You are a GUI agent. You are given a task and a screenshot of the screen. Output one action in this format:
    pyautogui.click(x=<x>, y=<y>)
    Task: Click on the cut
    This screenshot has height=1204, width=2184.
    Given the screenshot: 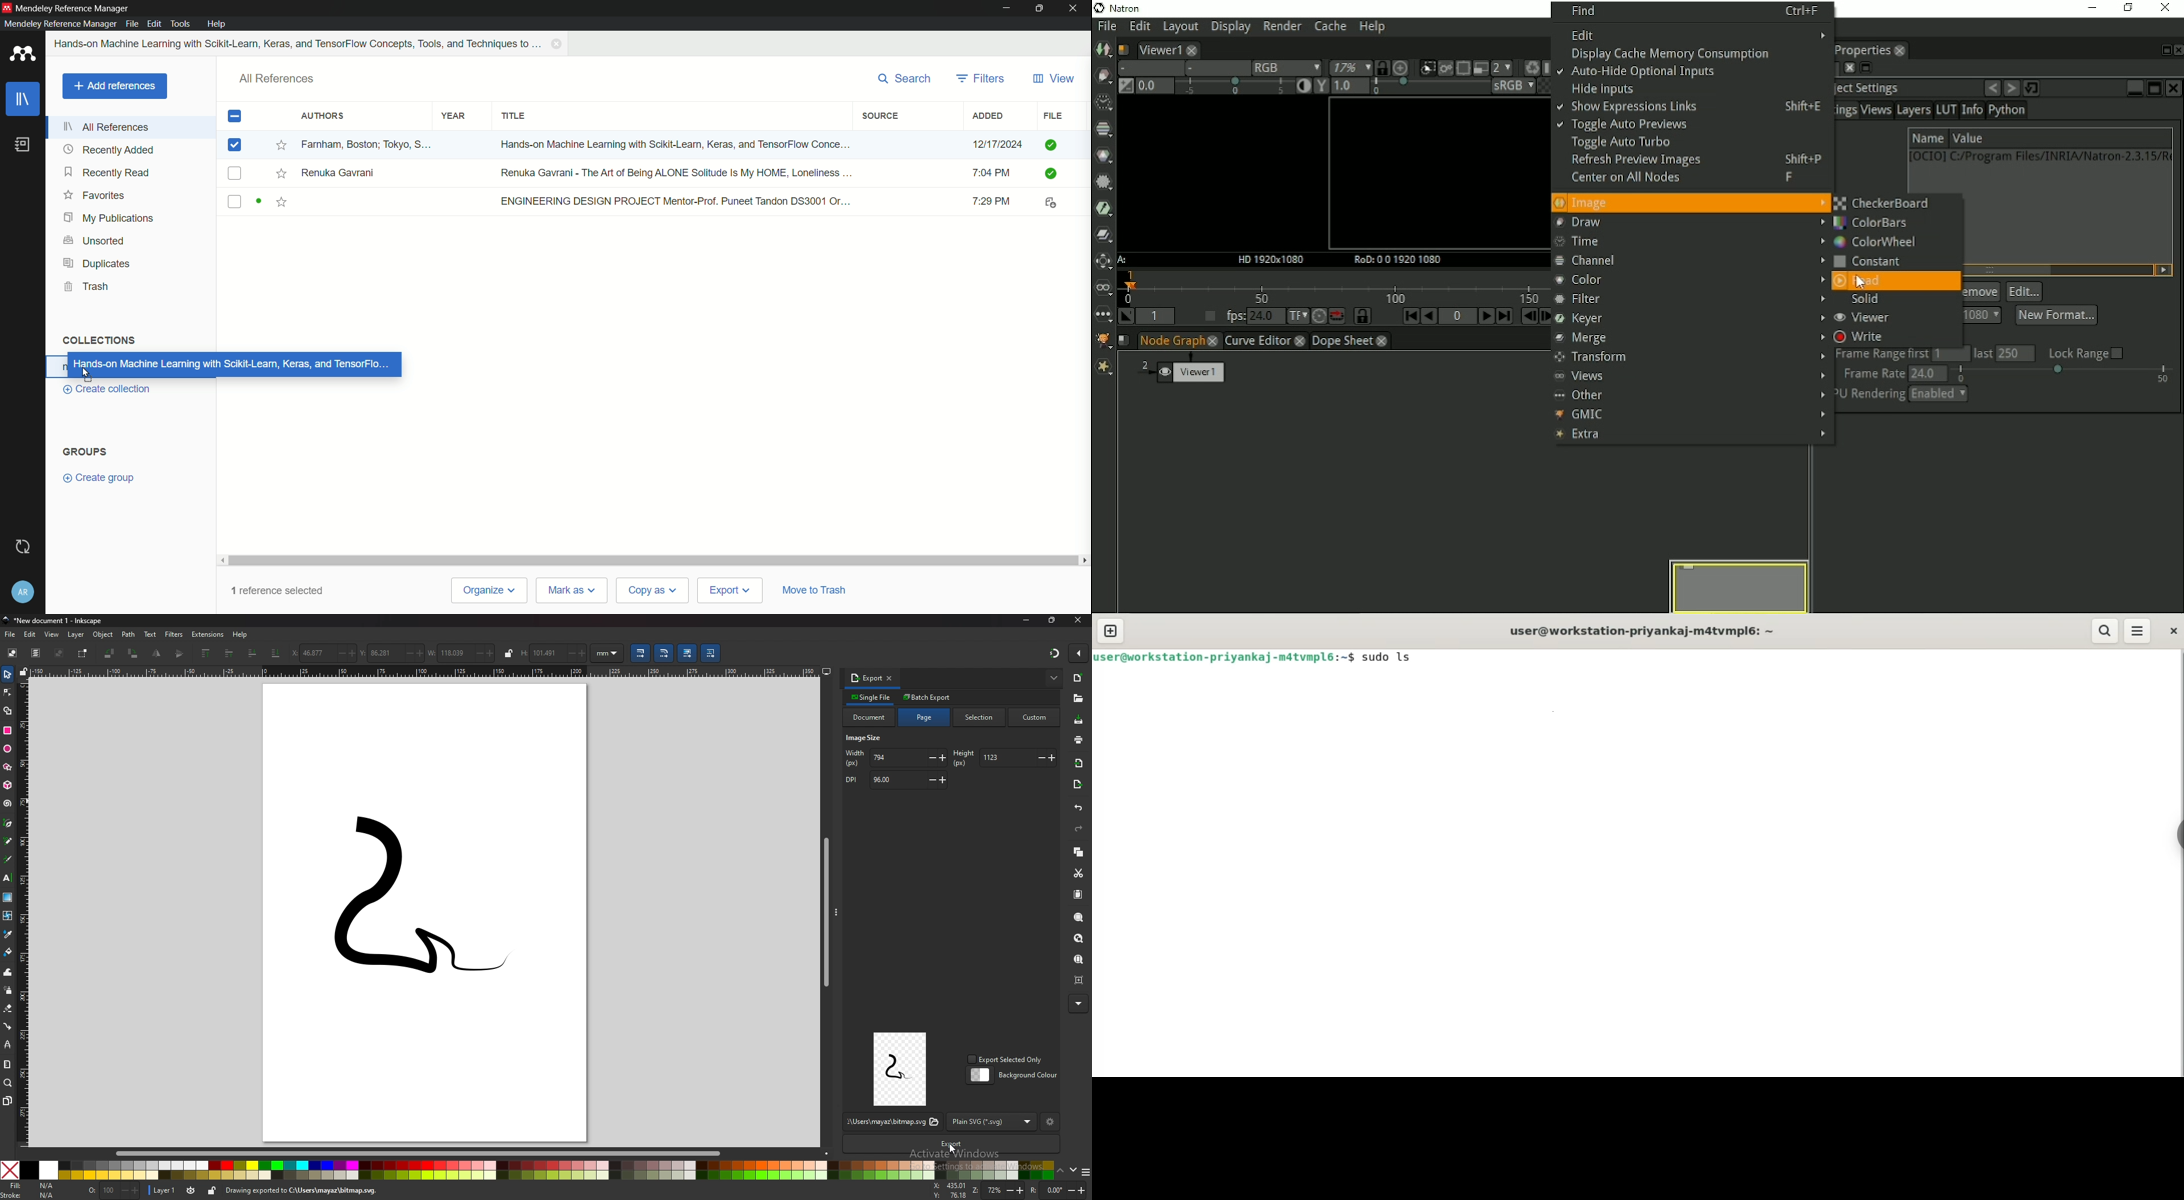 What is the action you would take?
    pyautogui.click(x=1079, y=873)
    